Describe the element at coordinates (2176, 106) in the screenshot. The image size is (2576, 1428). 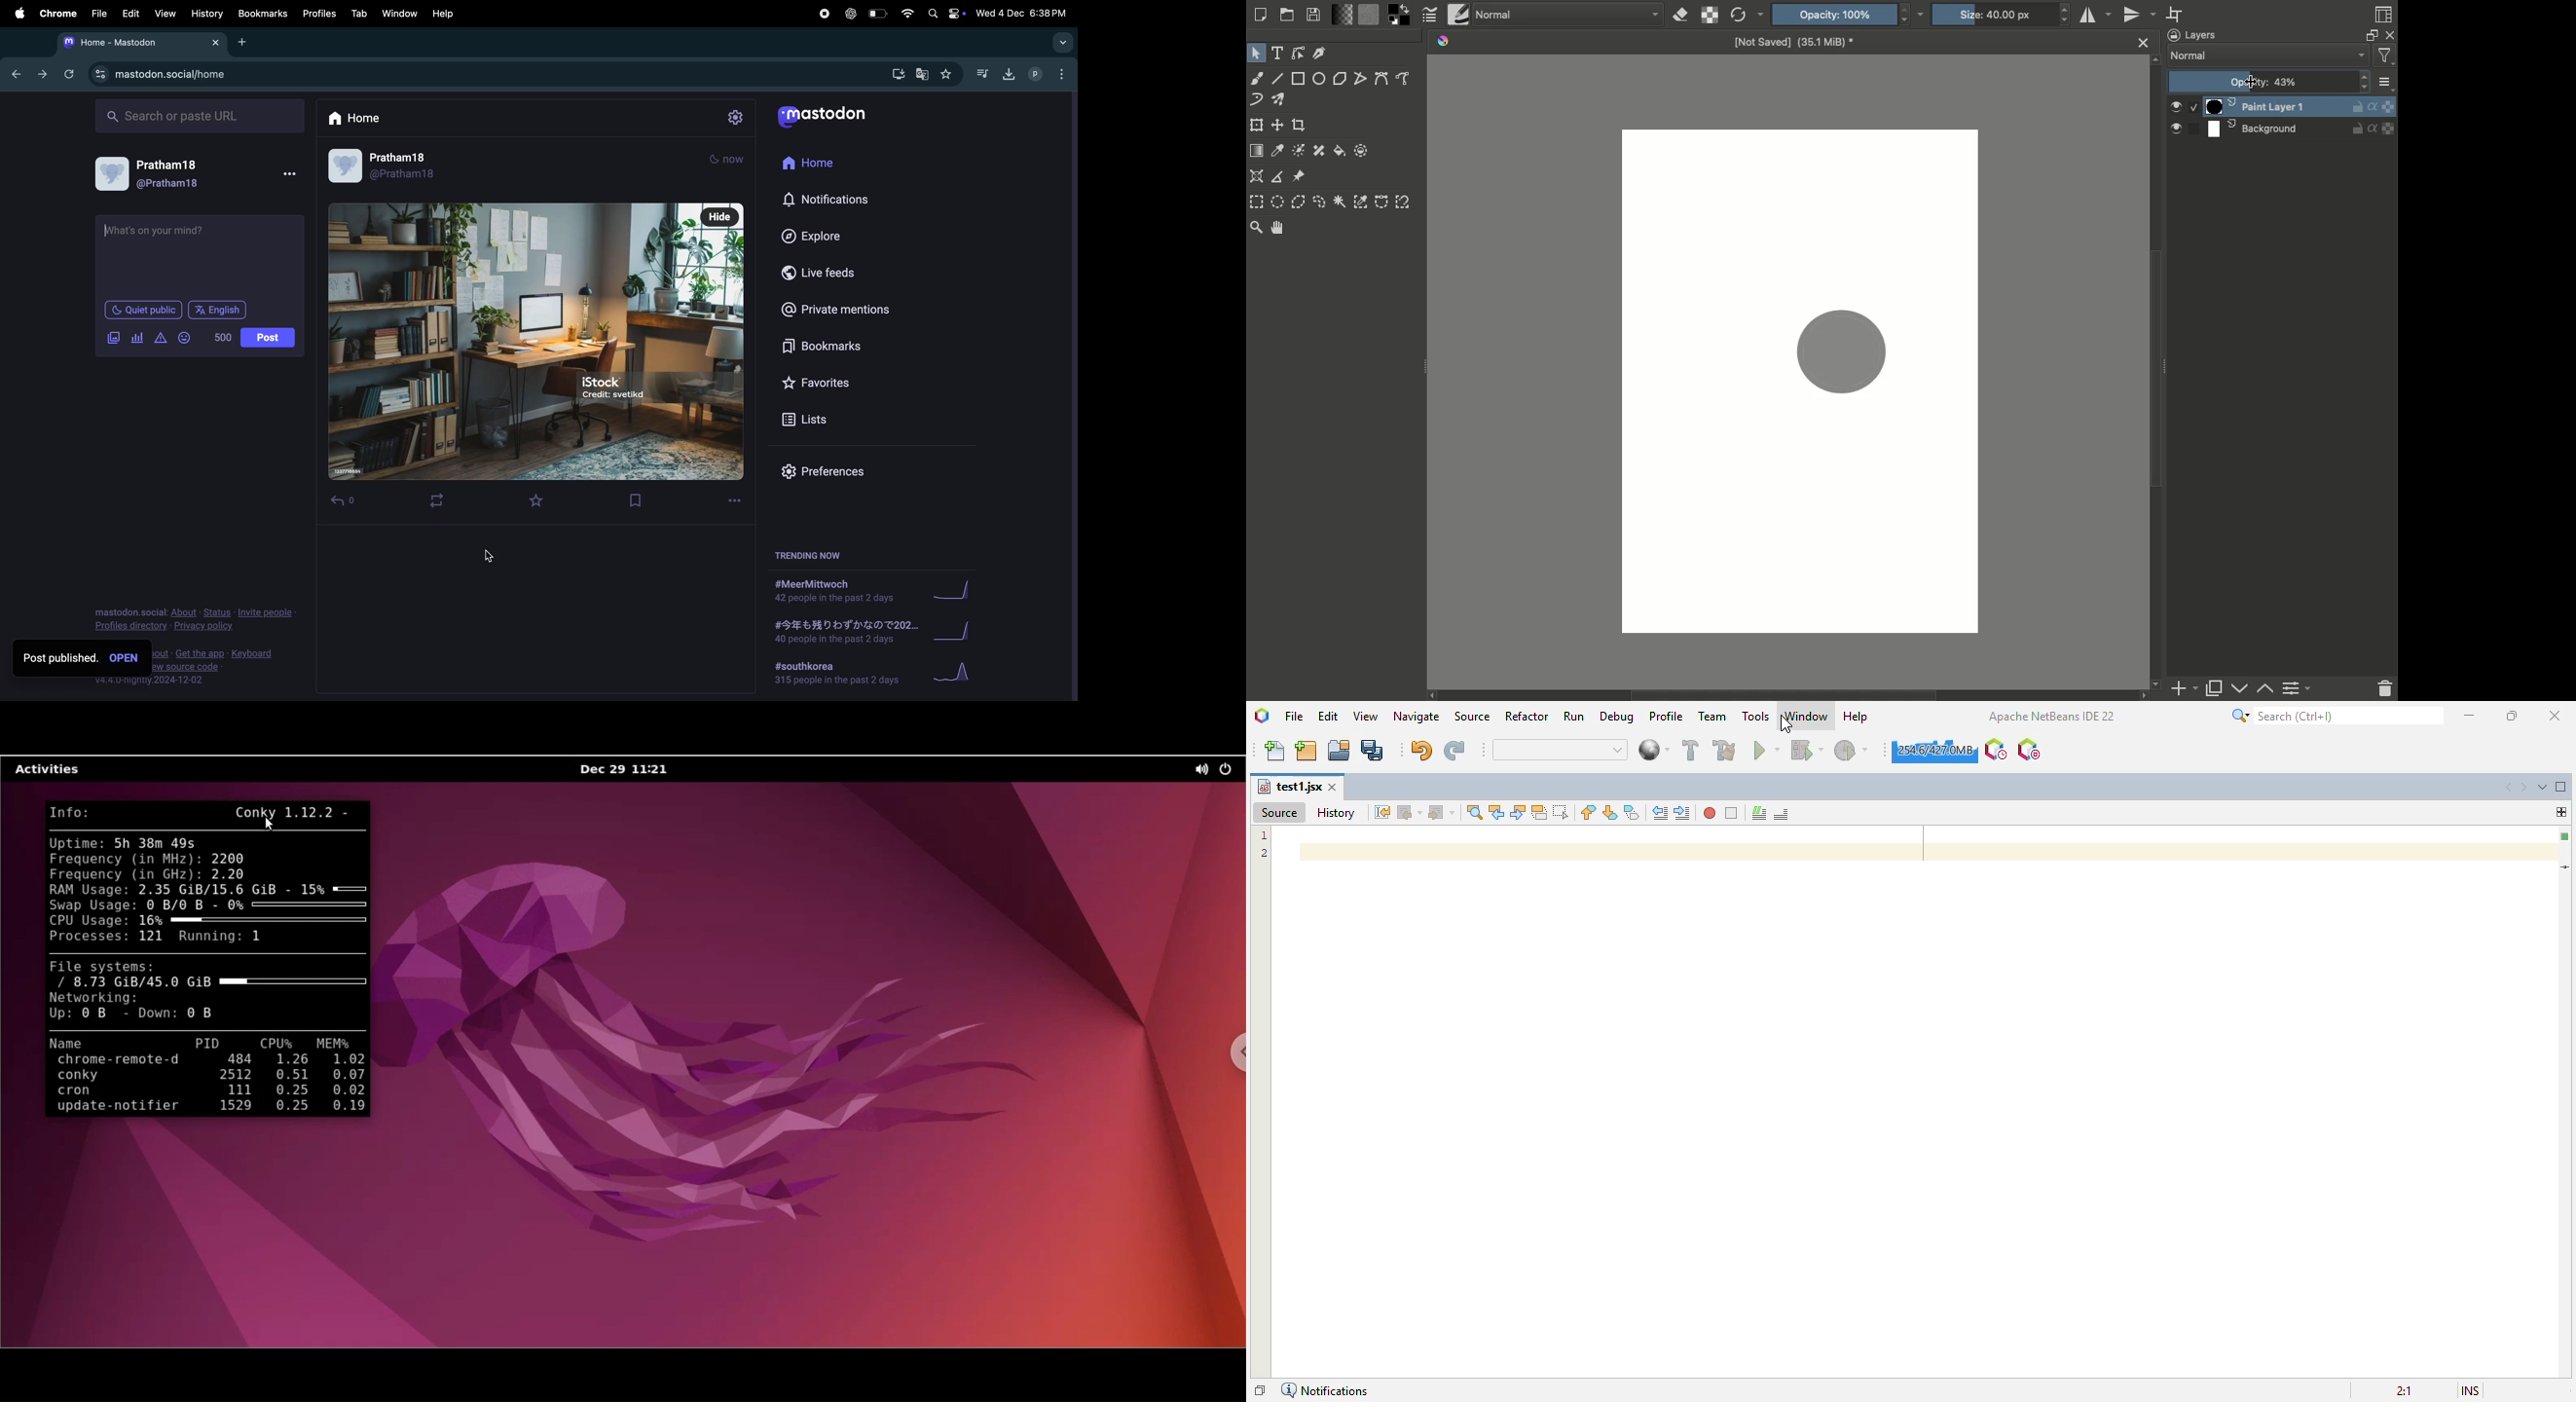
I see `Visible` at that location.